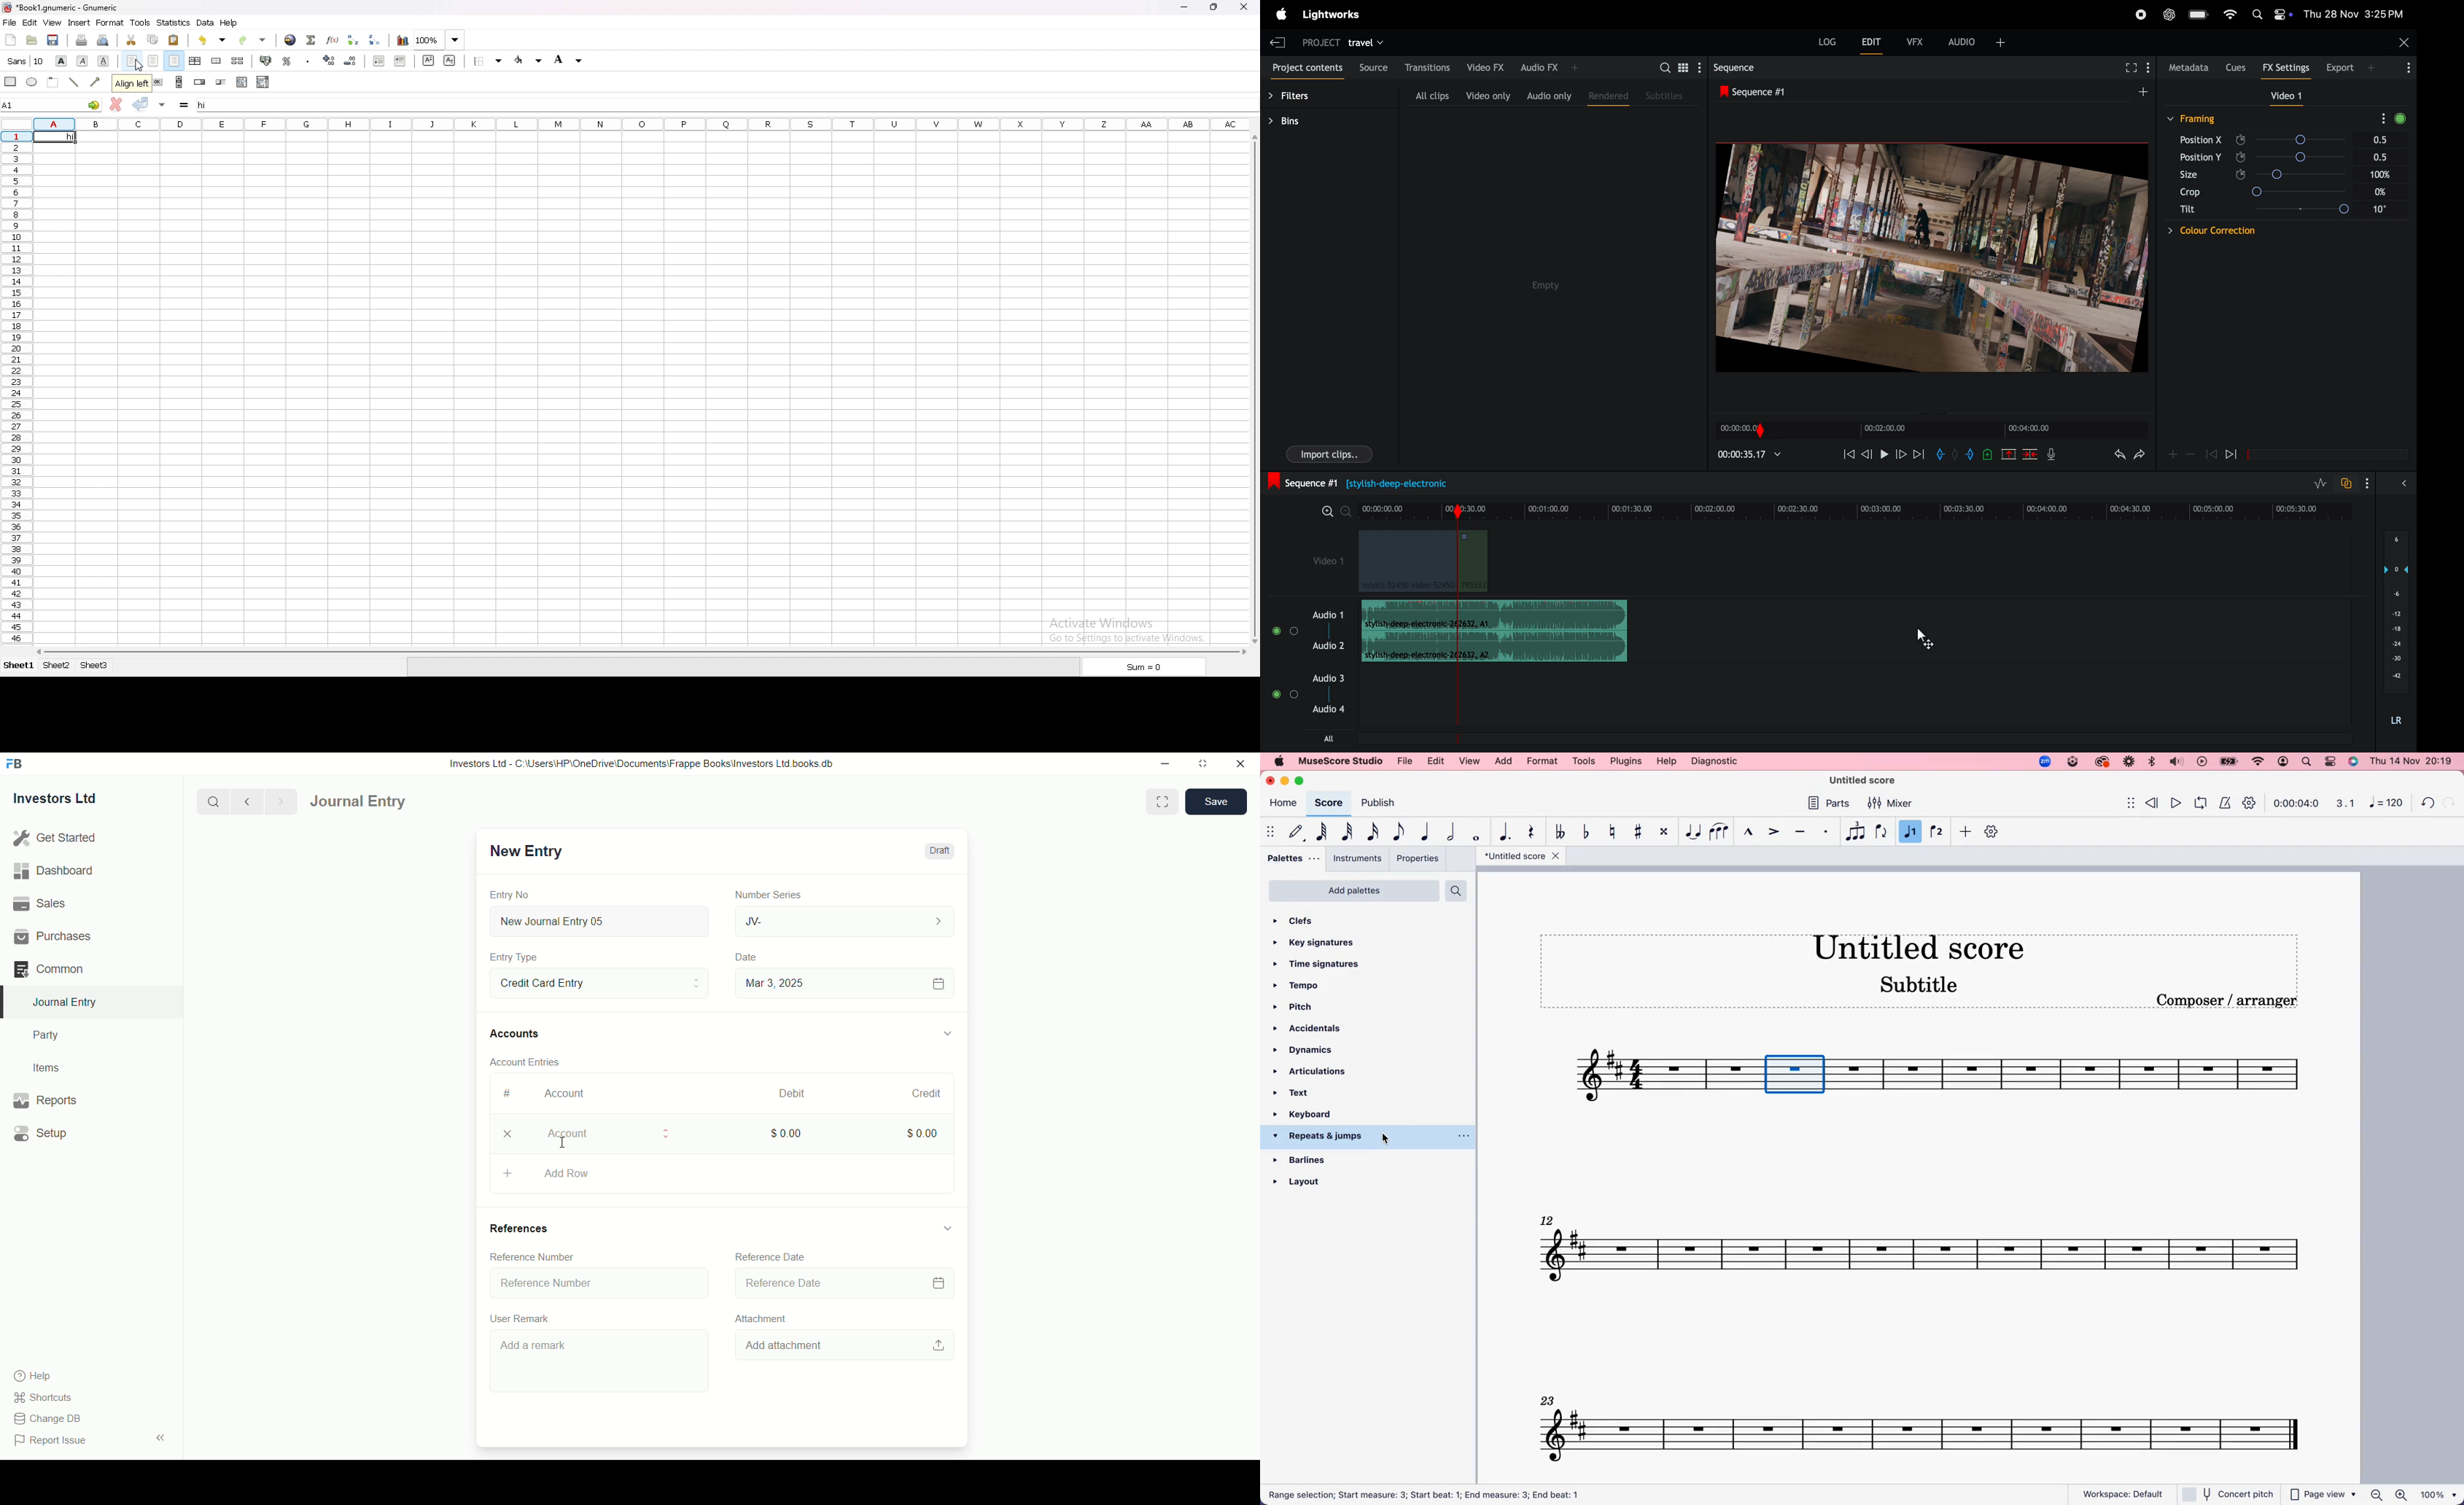 This screenshot has height=1512, width=2464. I want to click on Investors Ltd, so click(67, 800).